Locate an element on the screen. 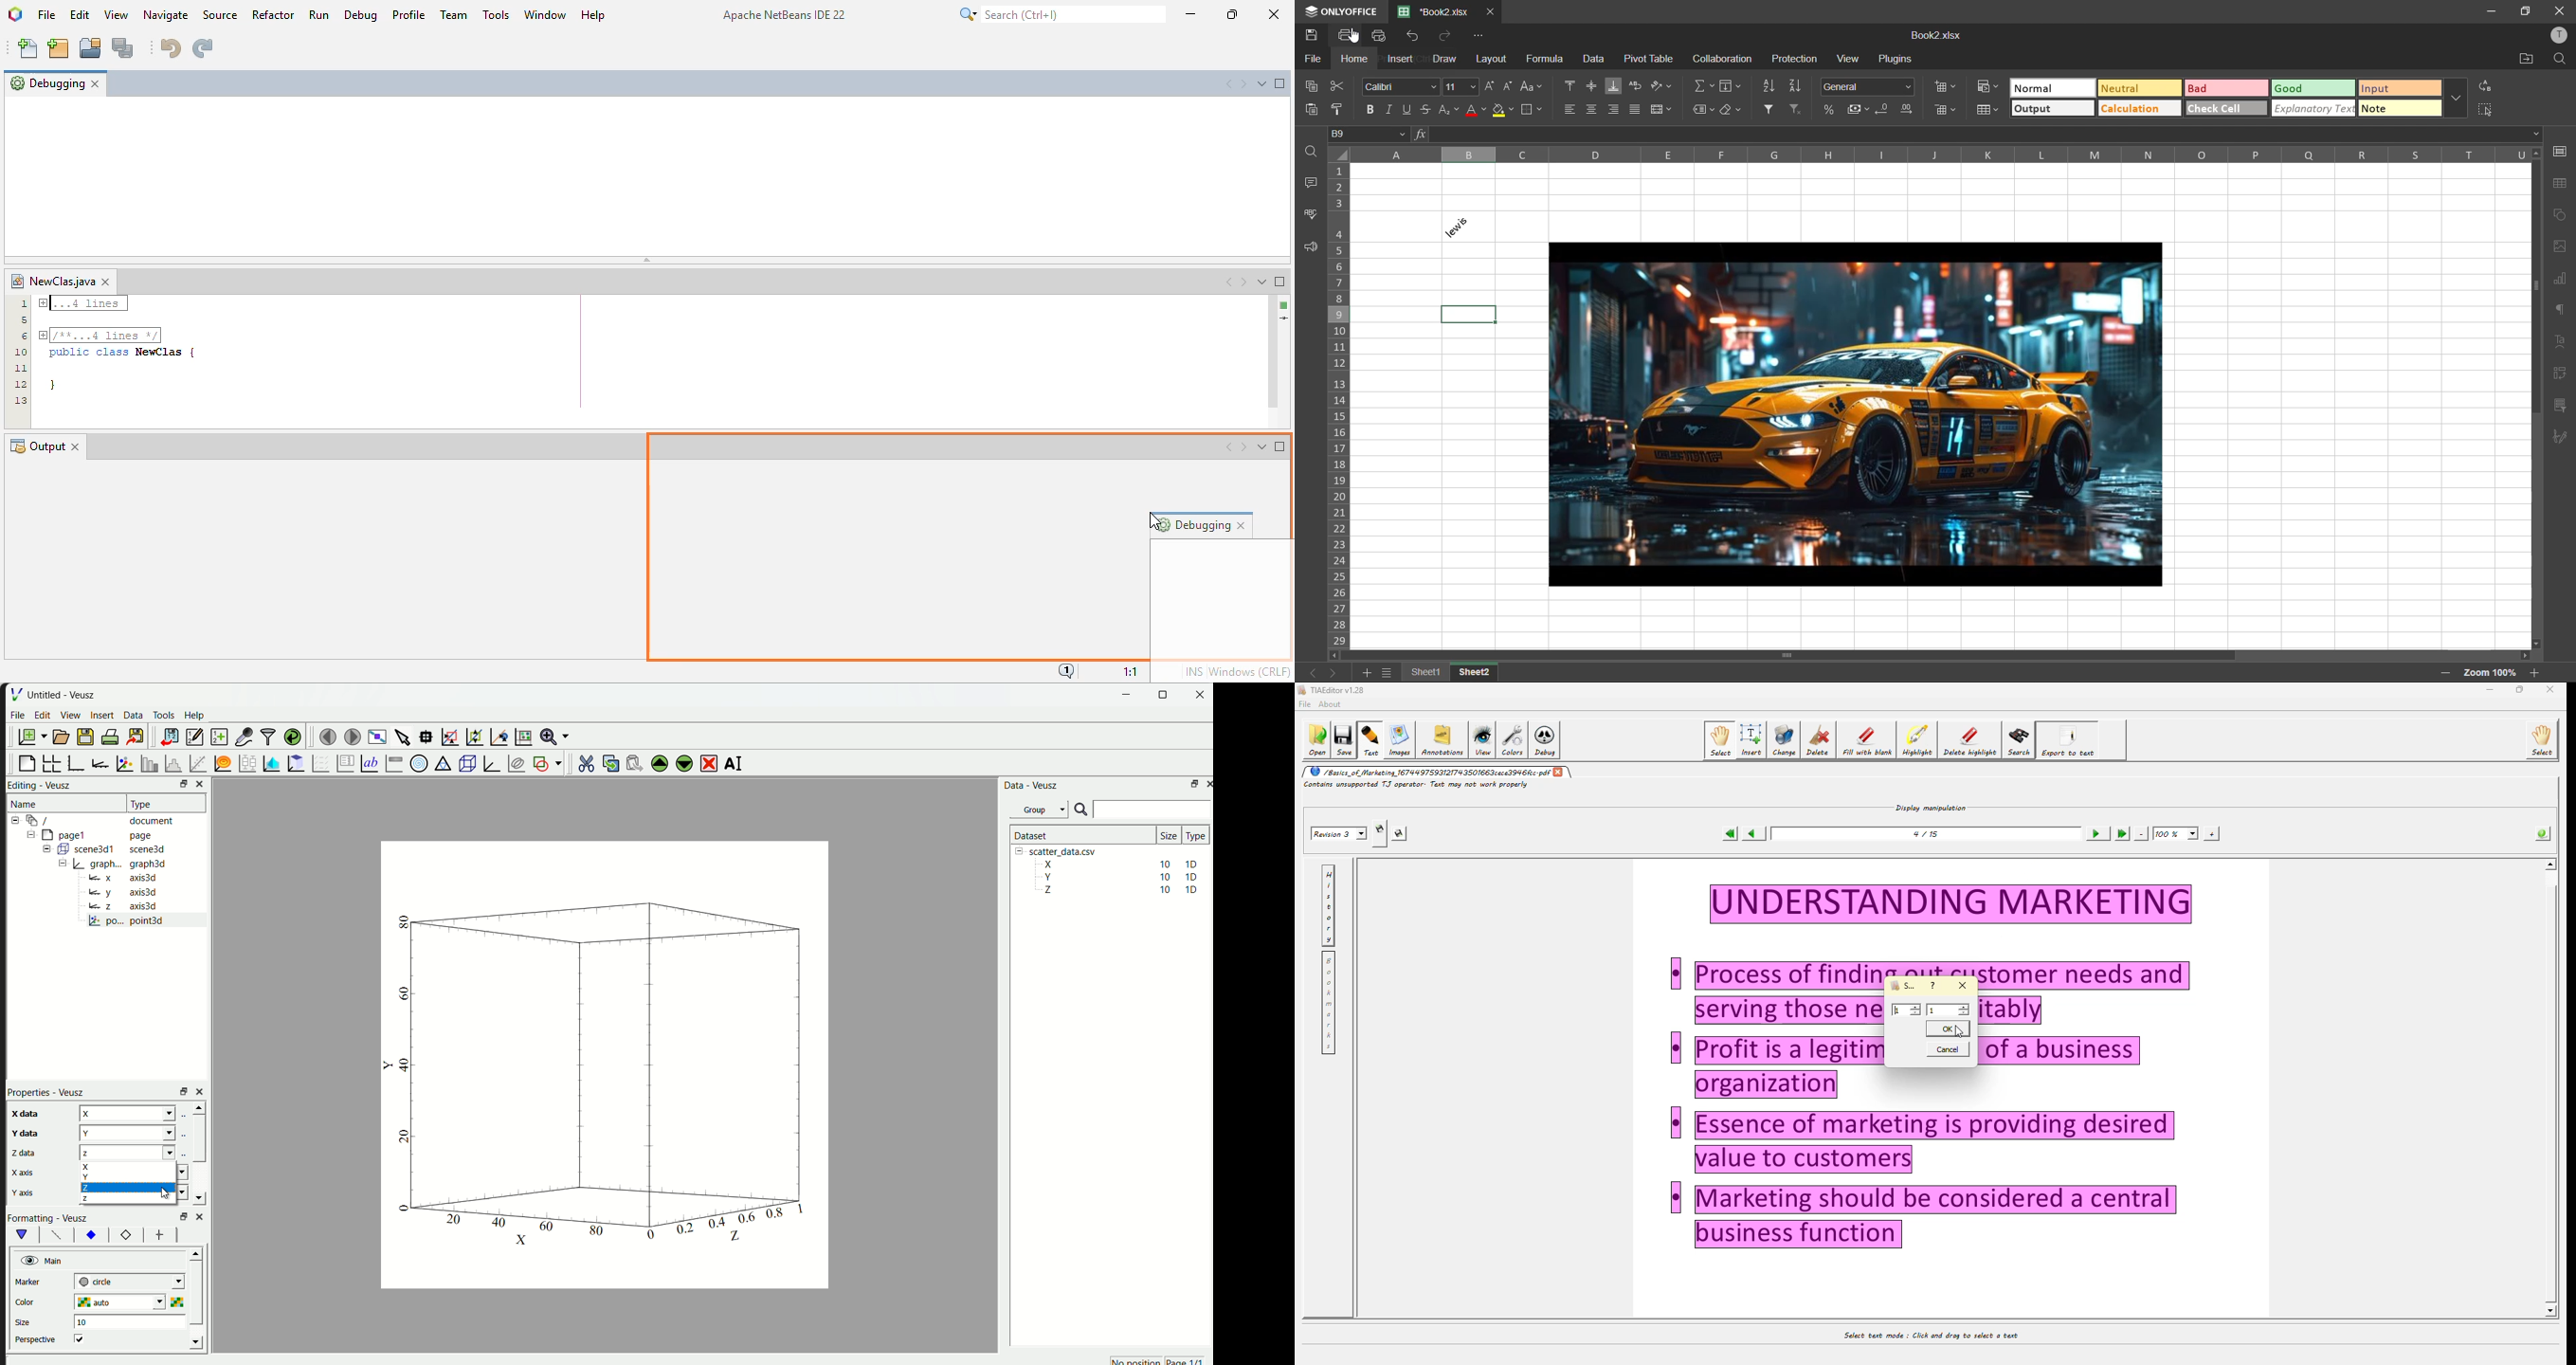 The image size is (2576, 1372). selected box is located at coordinates (1470, 314).